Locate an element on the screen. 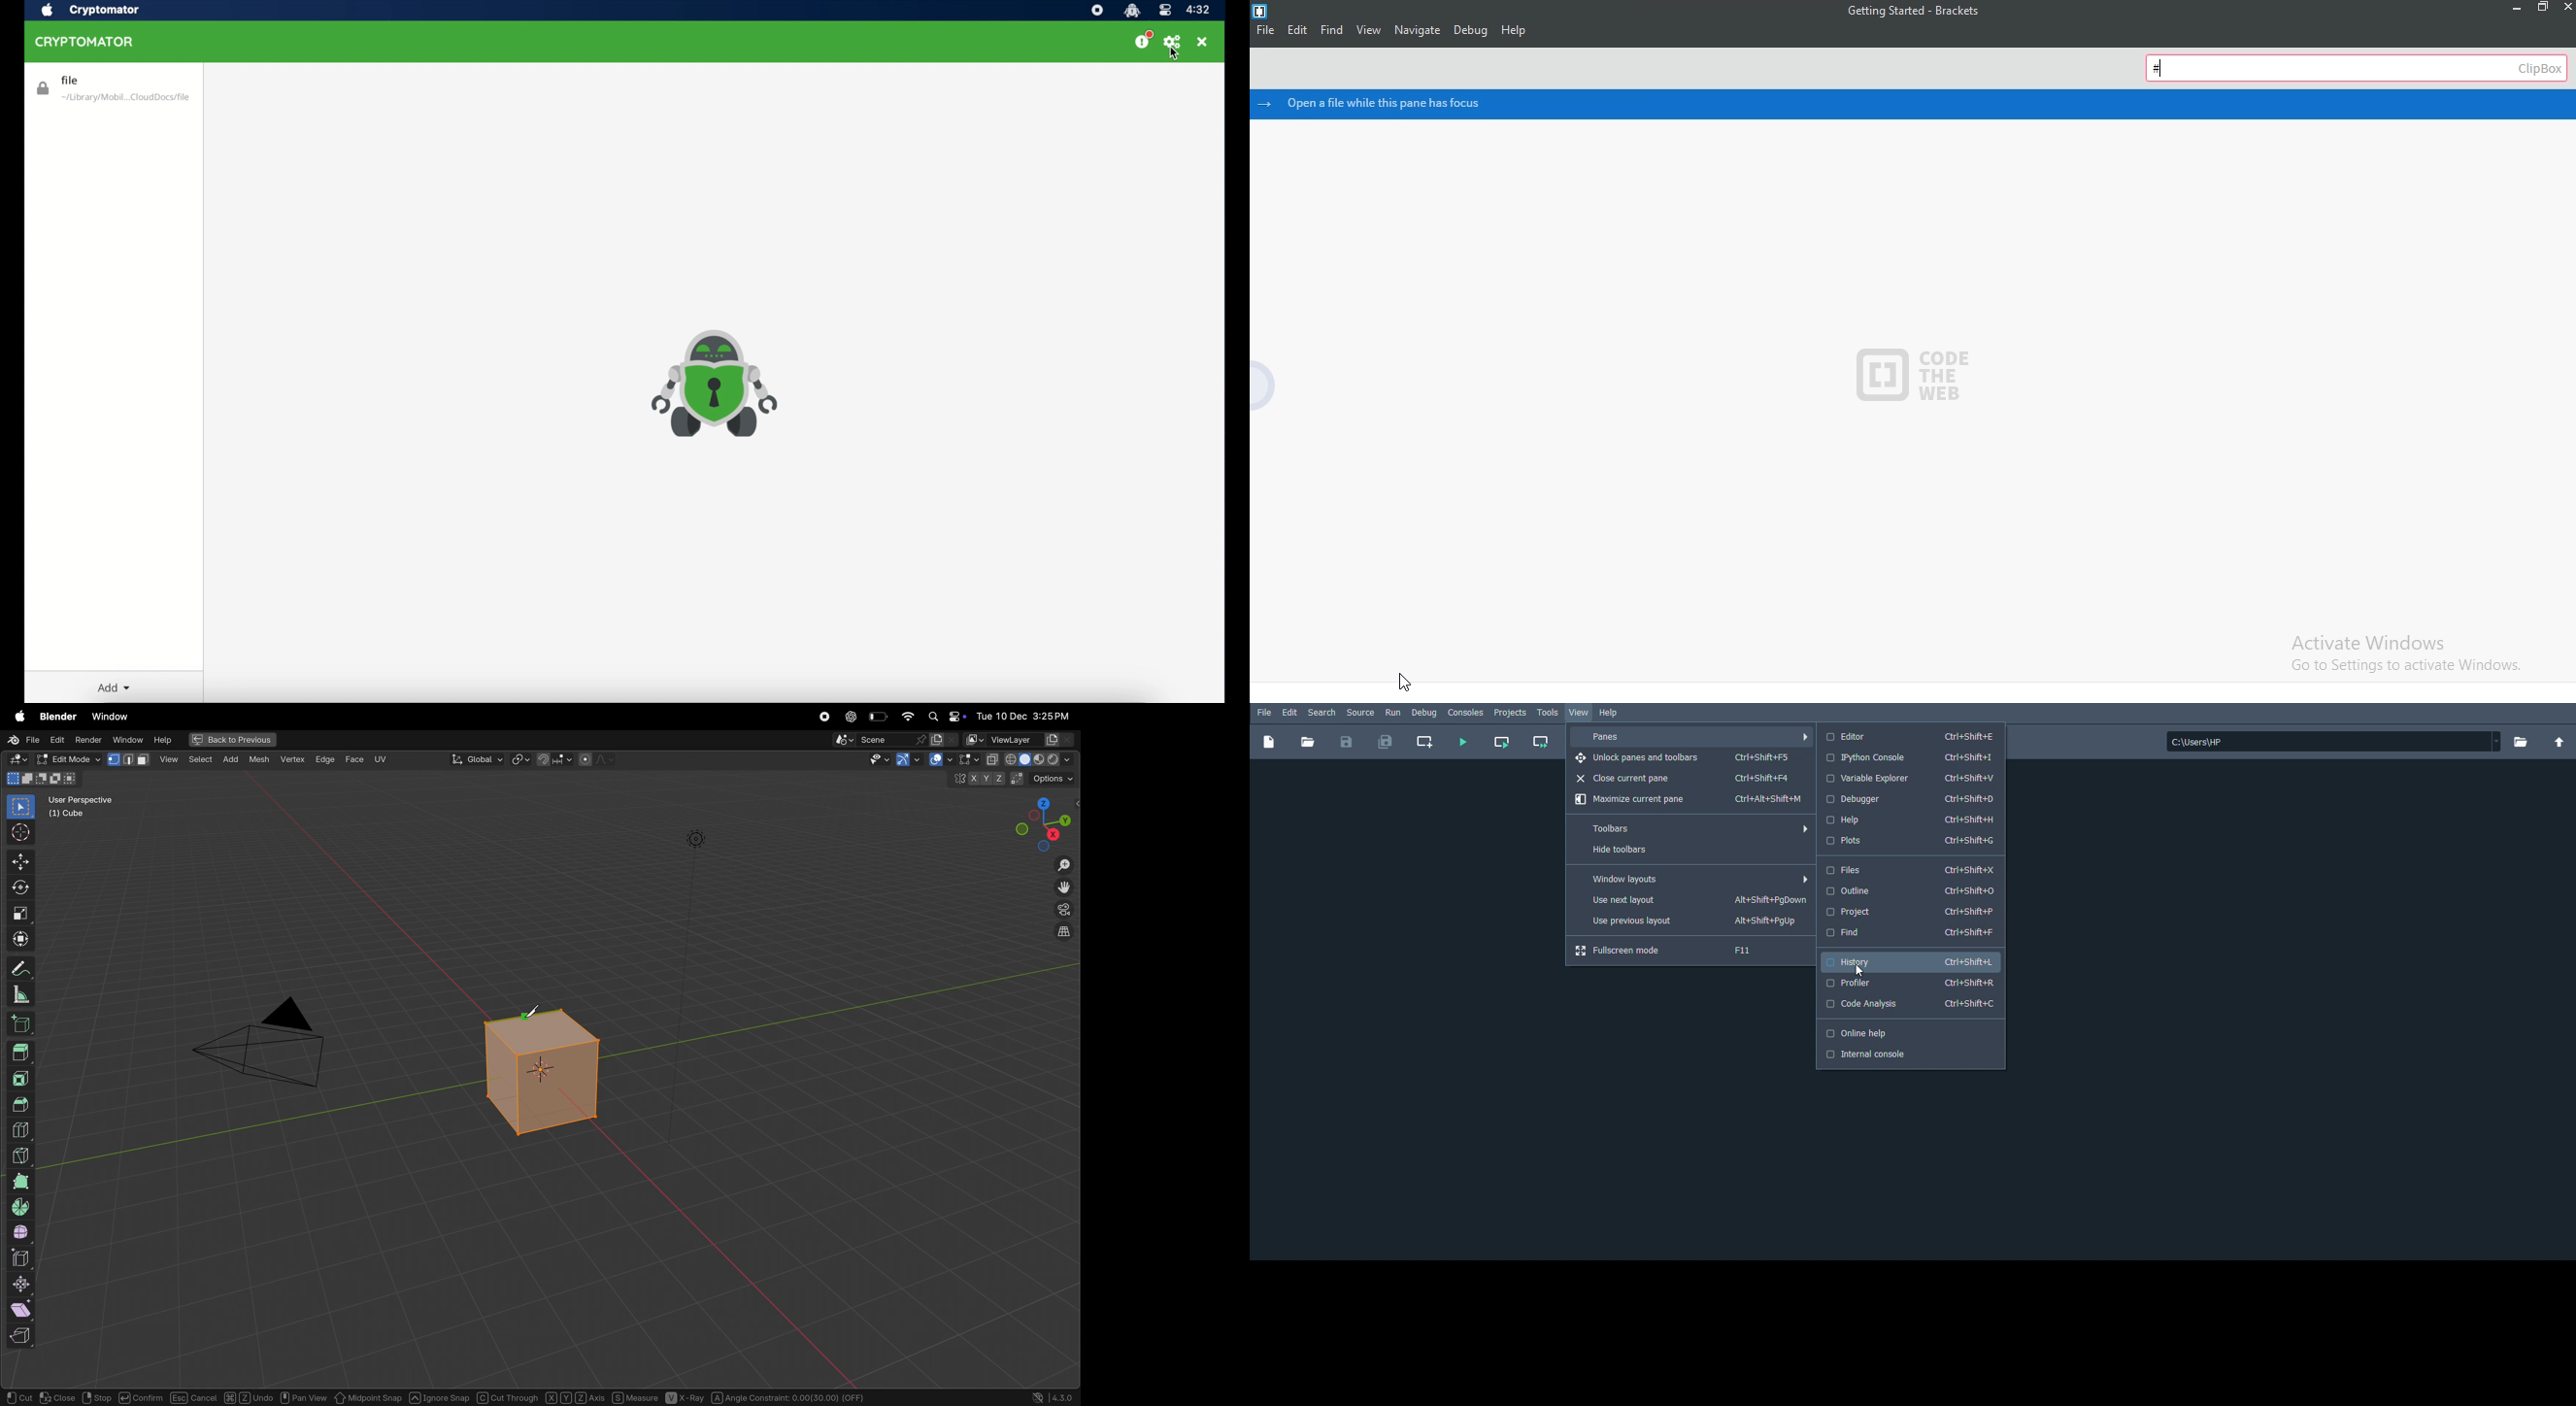  orthographic view is located at coordinates (1061, 934).